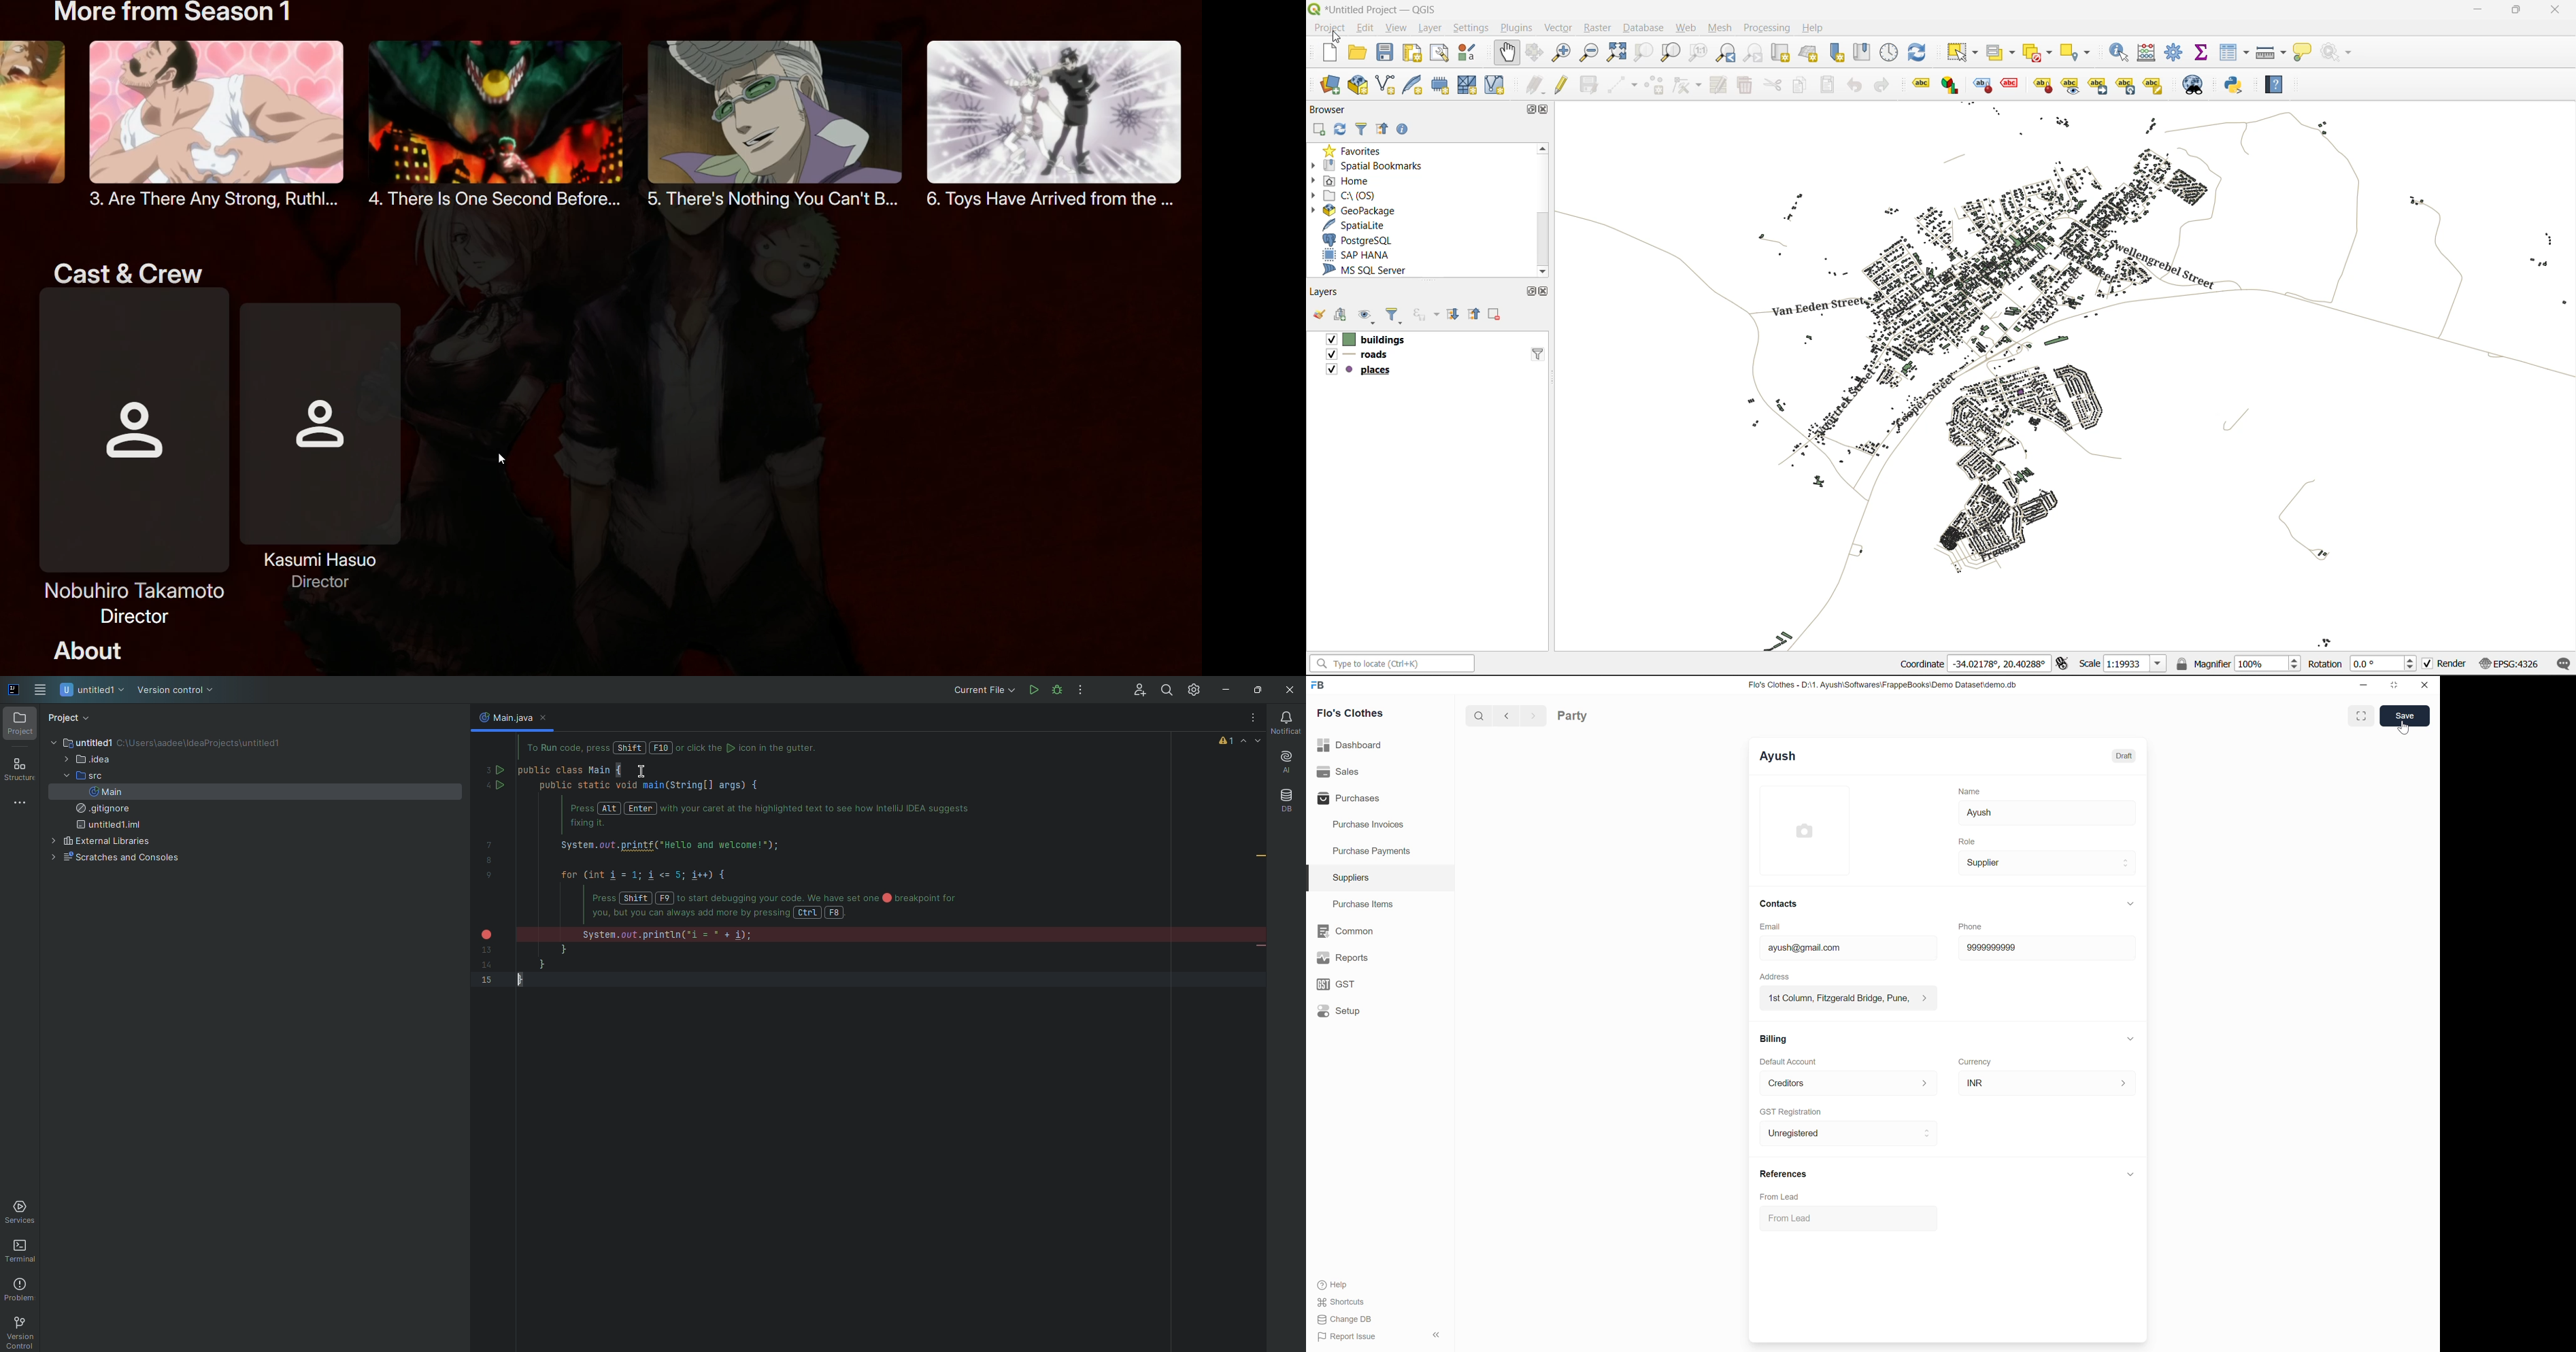 Image resolution: width=2576 pixels, height=1372 pixels. I want to click on Layer diagram options, so click(1951, 85).